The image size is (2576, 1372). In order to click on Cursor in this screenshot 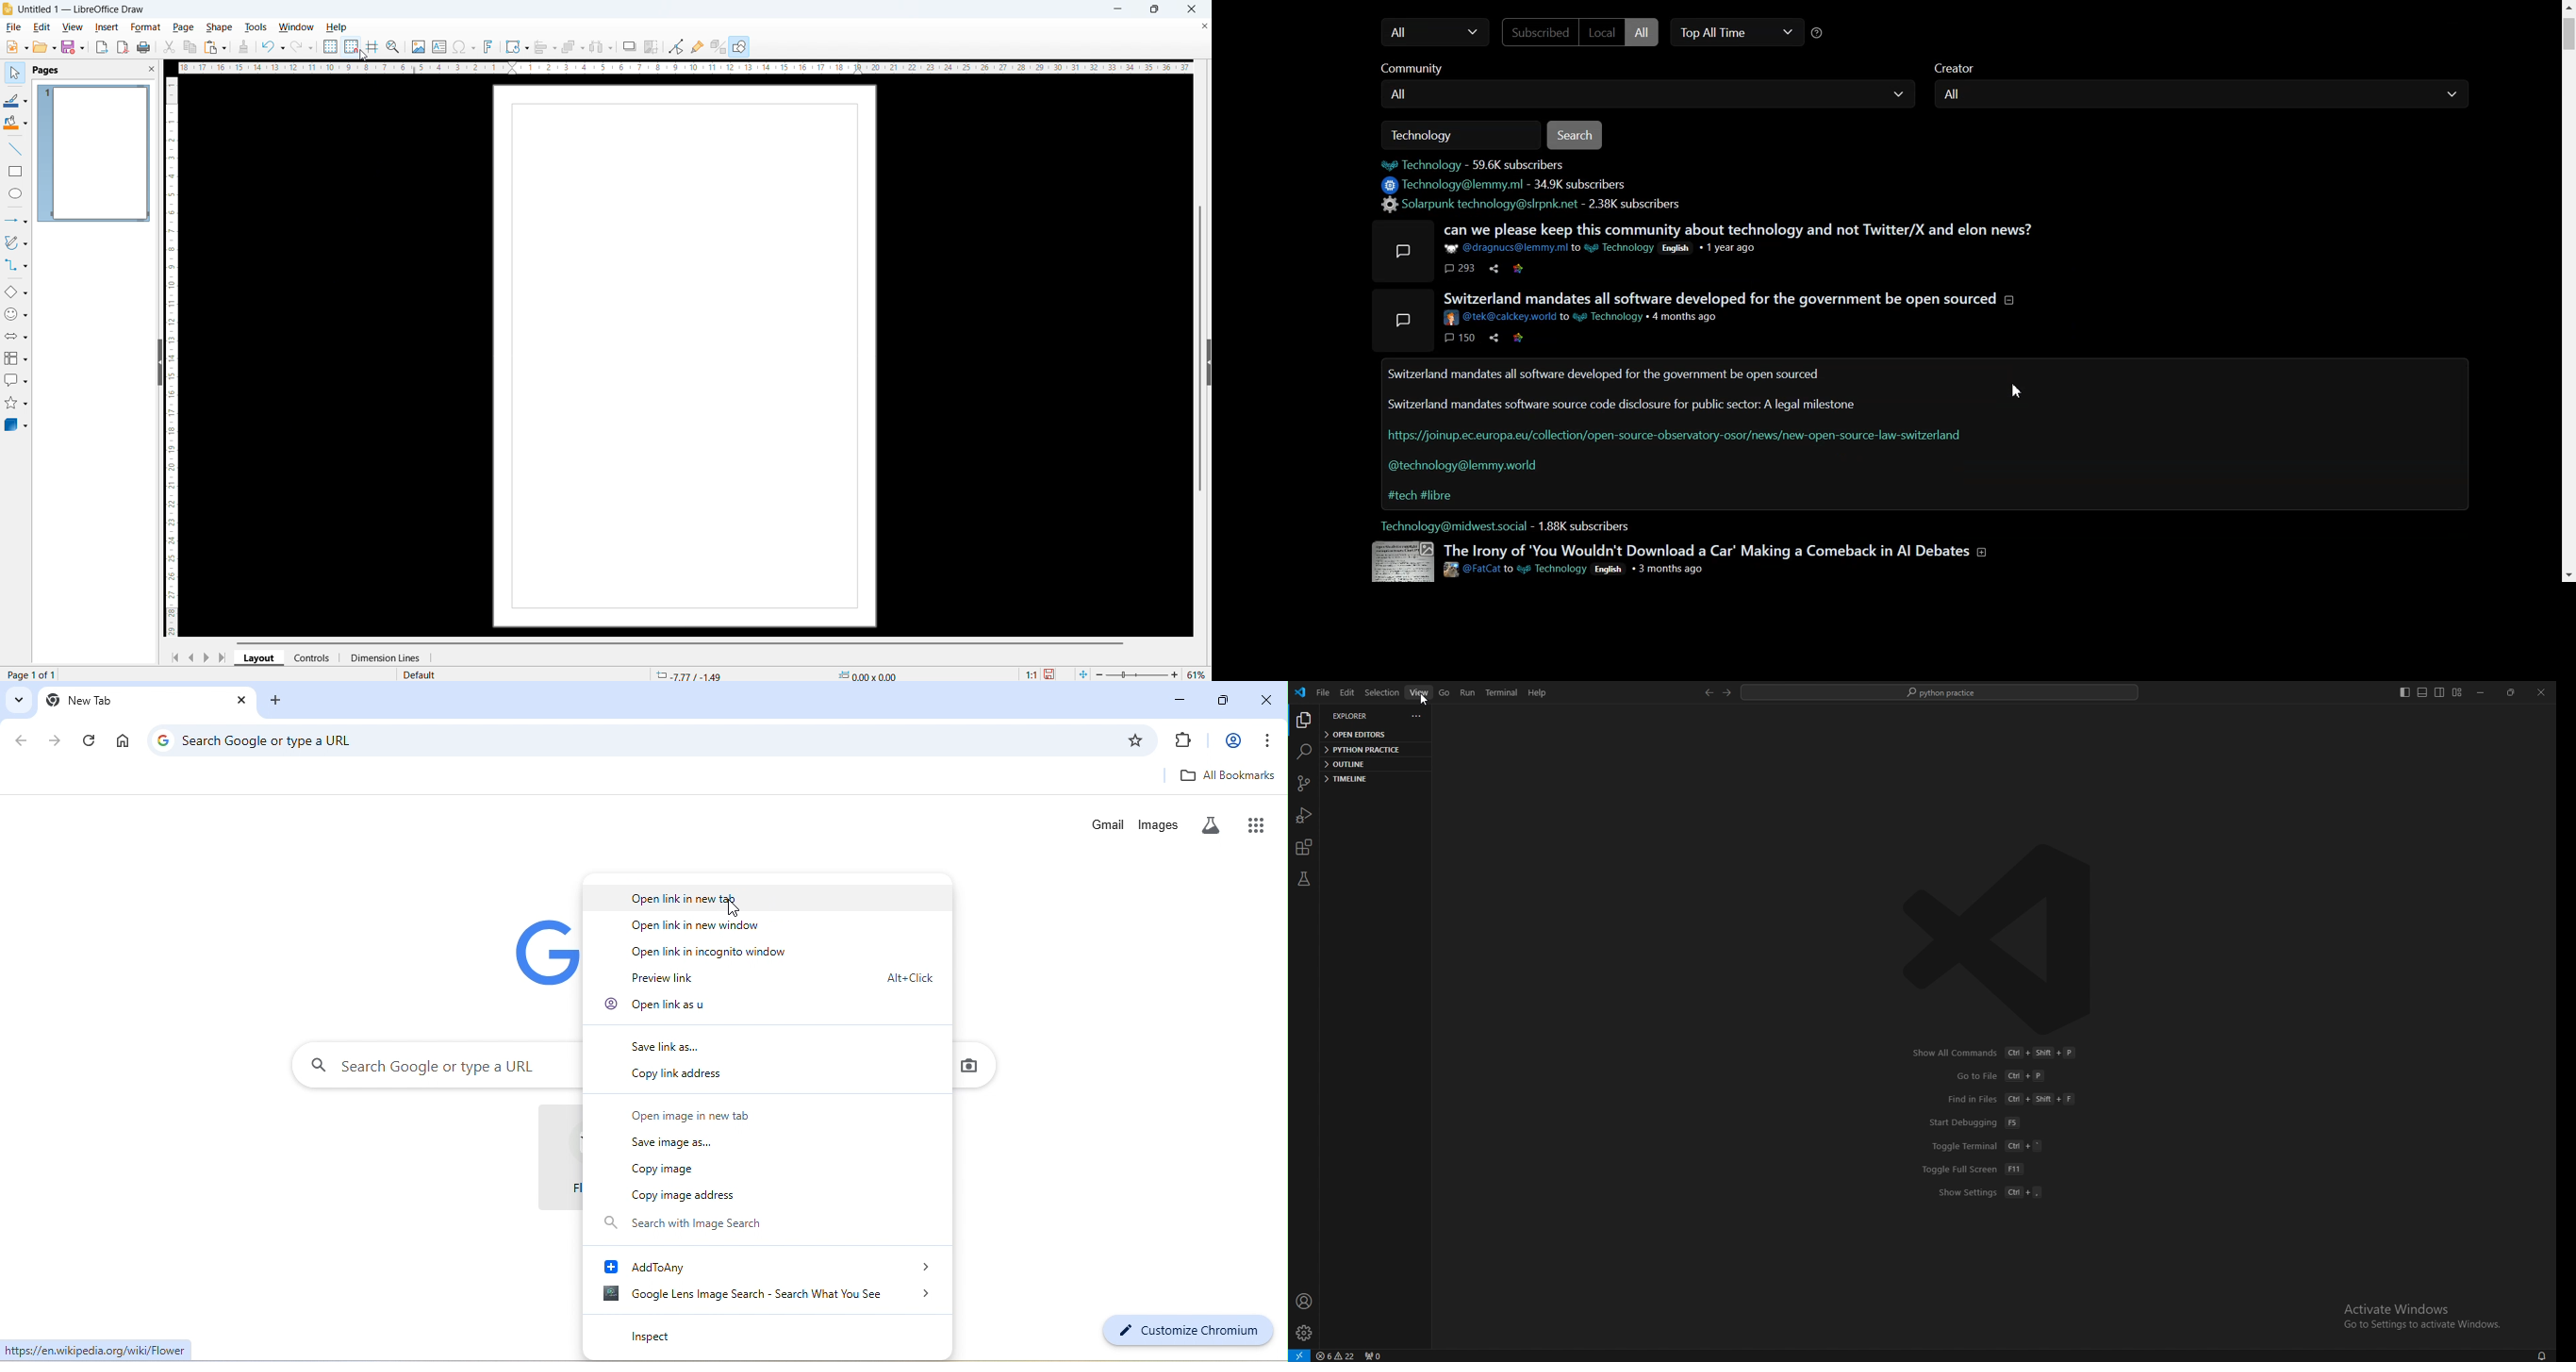, I will do `click(2021, 391)`.